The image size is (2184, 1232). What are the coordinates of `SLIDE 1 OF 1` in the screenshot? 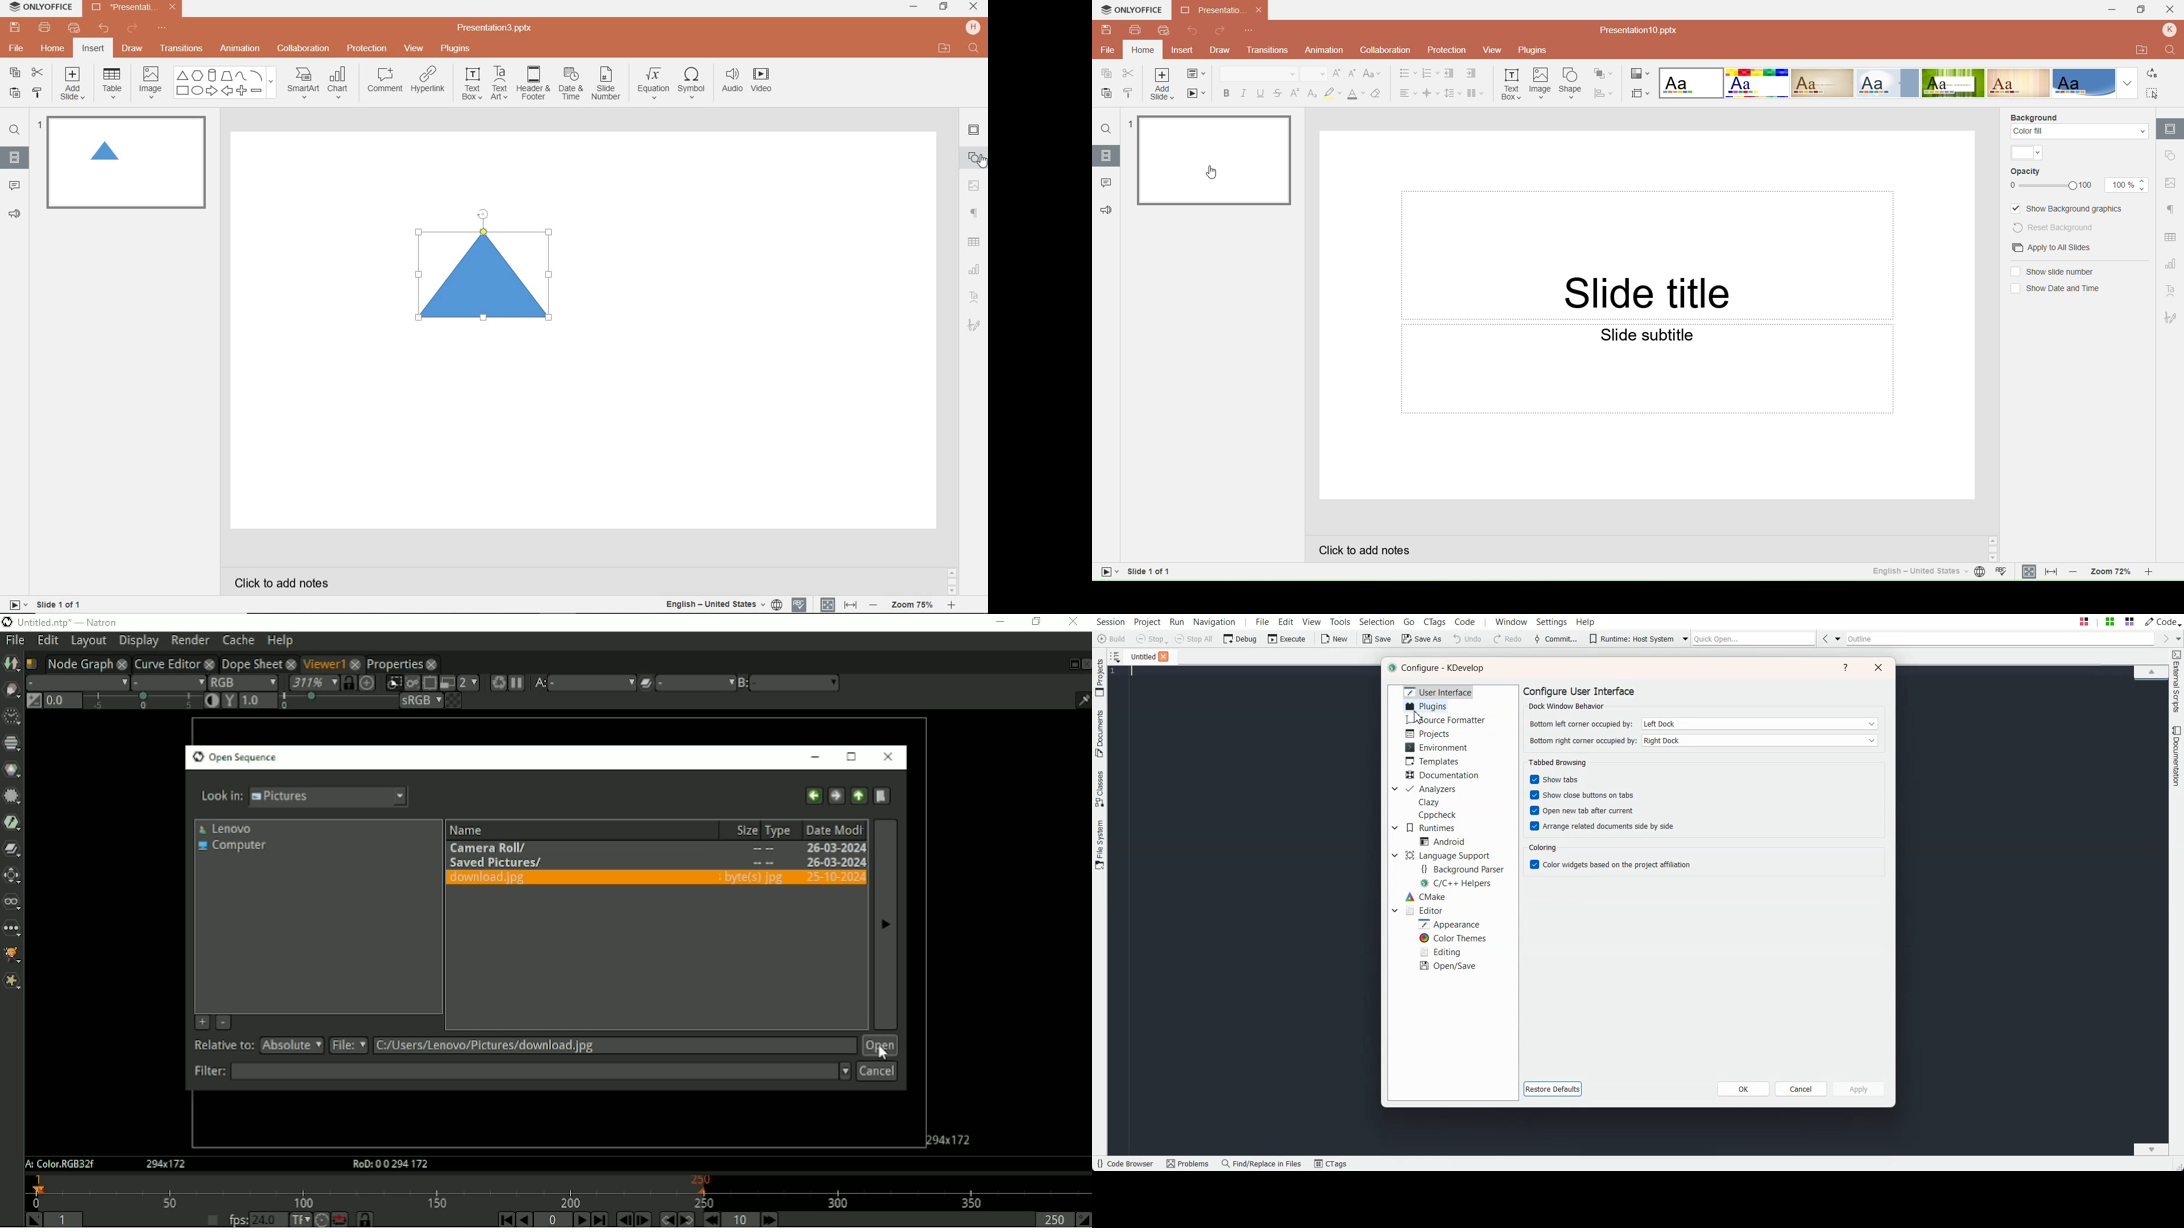 It's located at (61, 603).